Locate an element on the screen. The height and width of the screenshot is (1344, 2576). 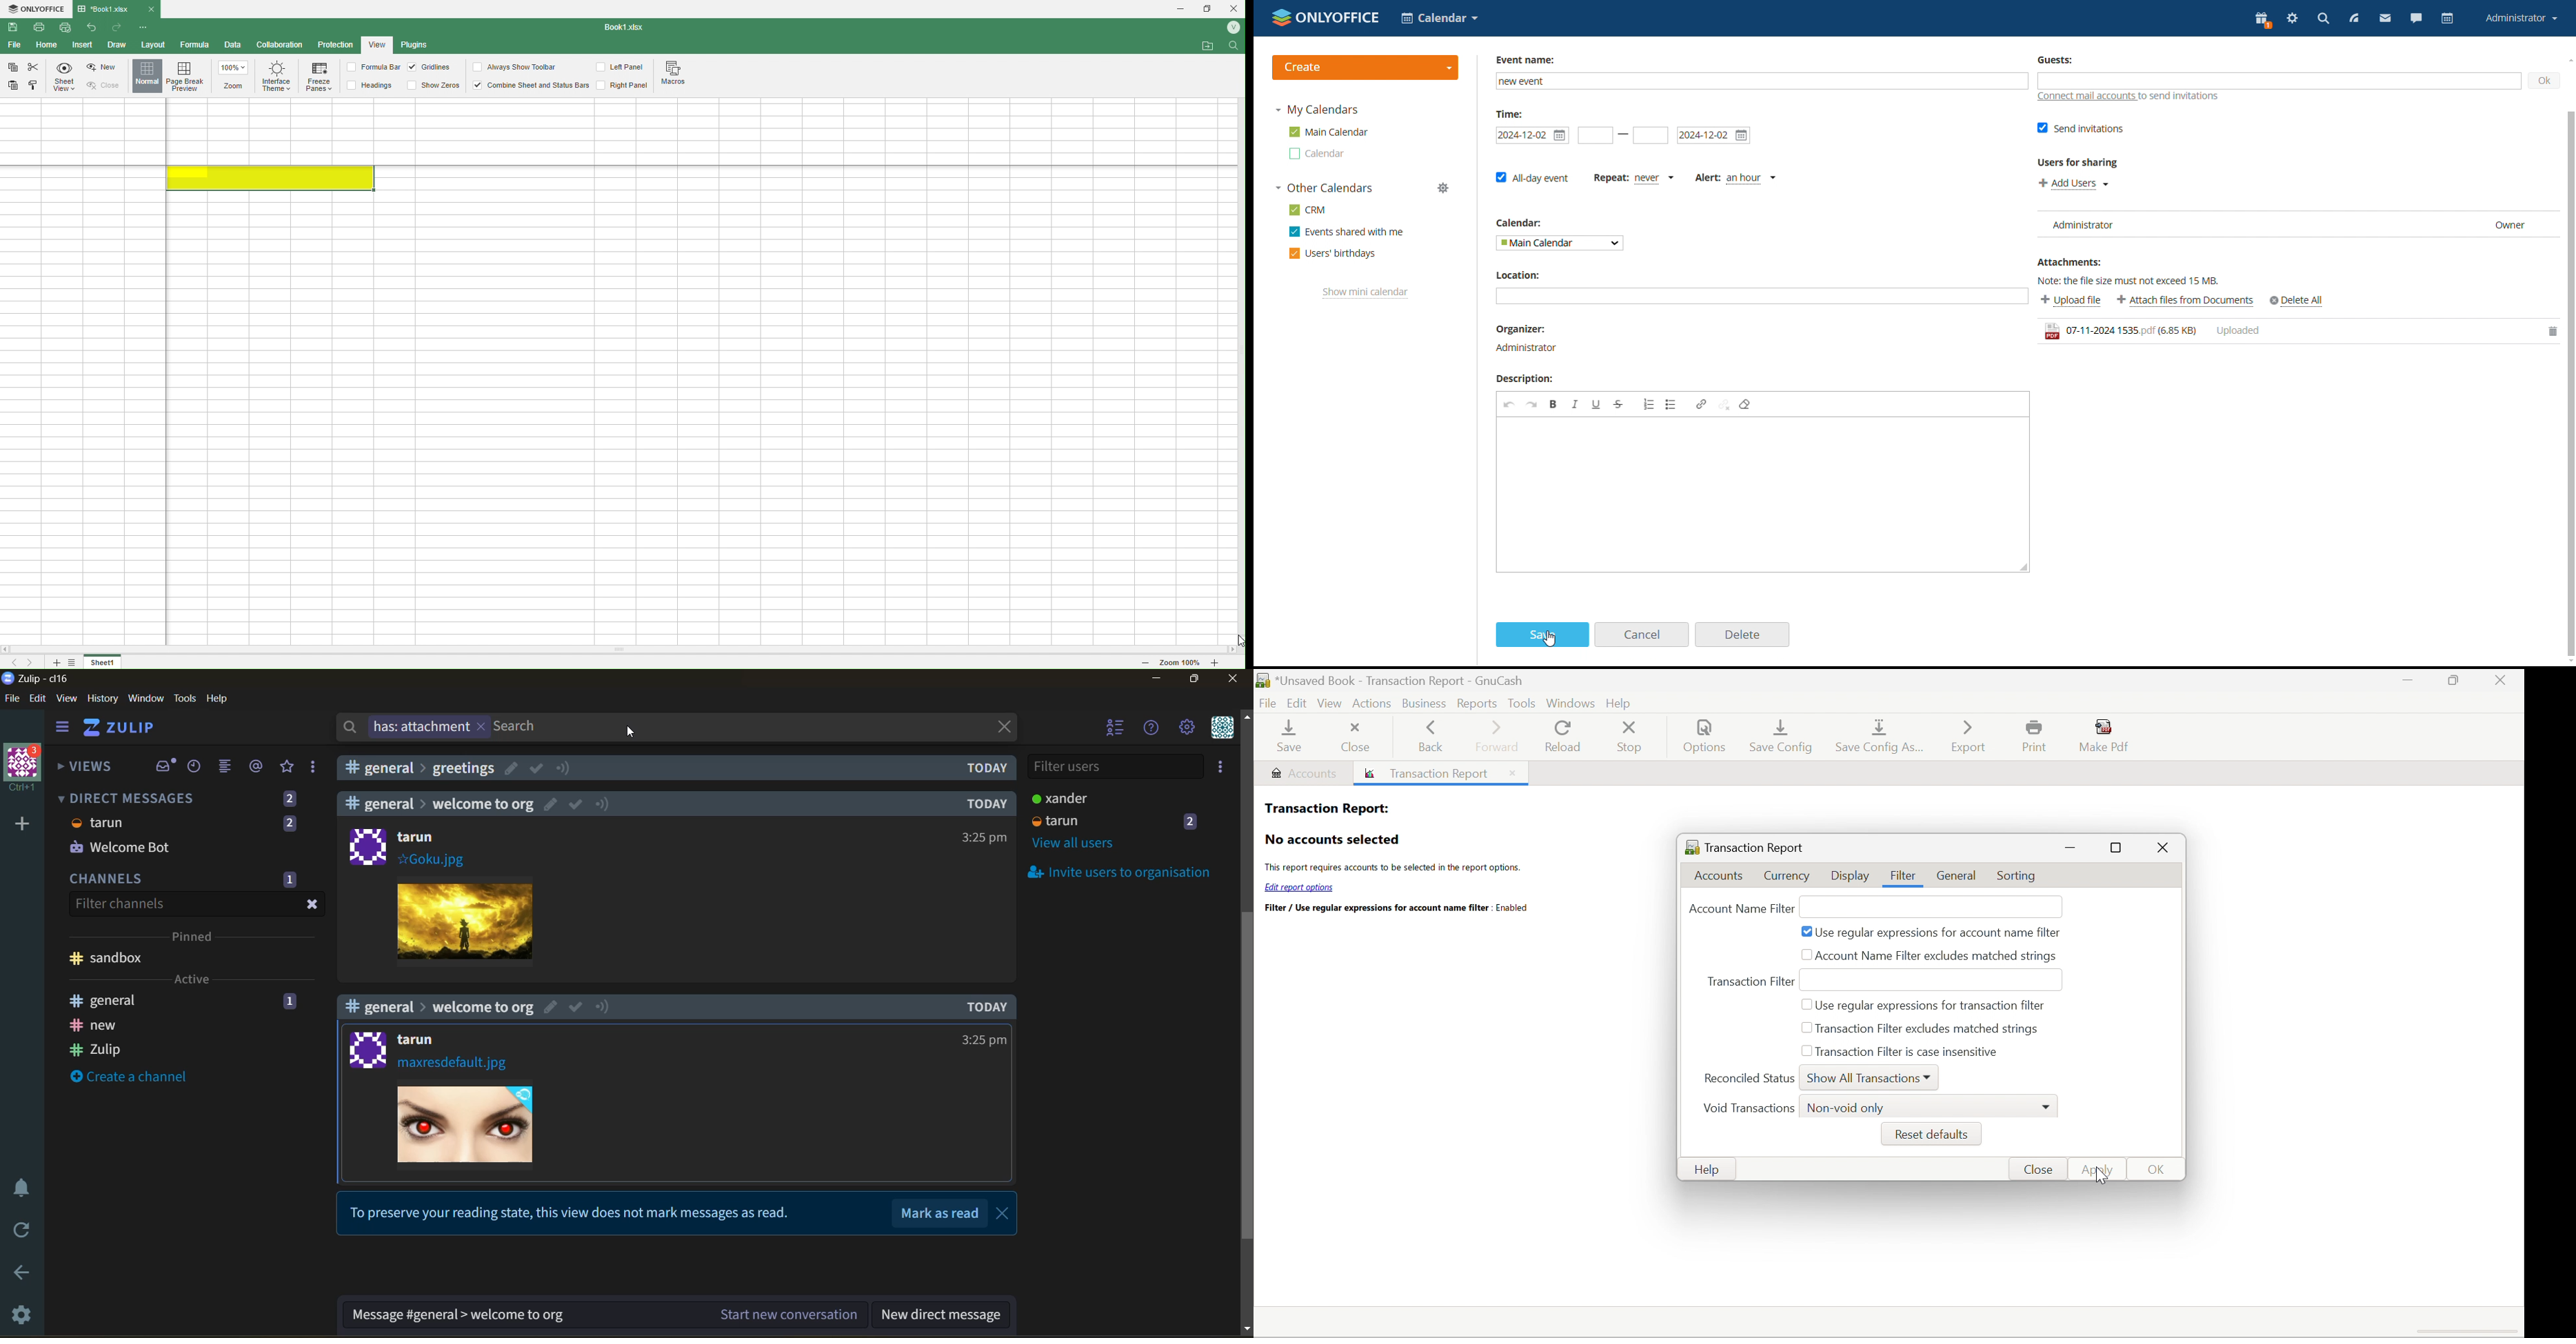
Transaction filter is case insensitive is located at coordinates (1907, 1051).